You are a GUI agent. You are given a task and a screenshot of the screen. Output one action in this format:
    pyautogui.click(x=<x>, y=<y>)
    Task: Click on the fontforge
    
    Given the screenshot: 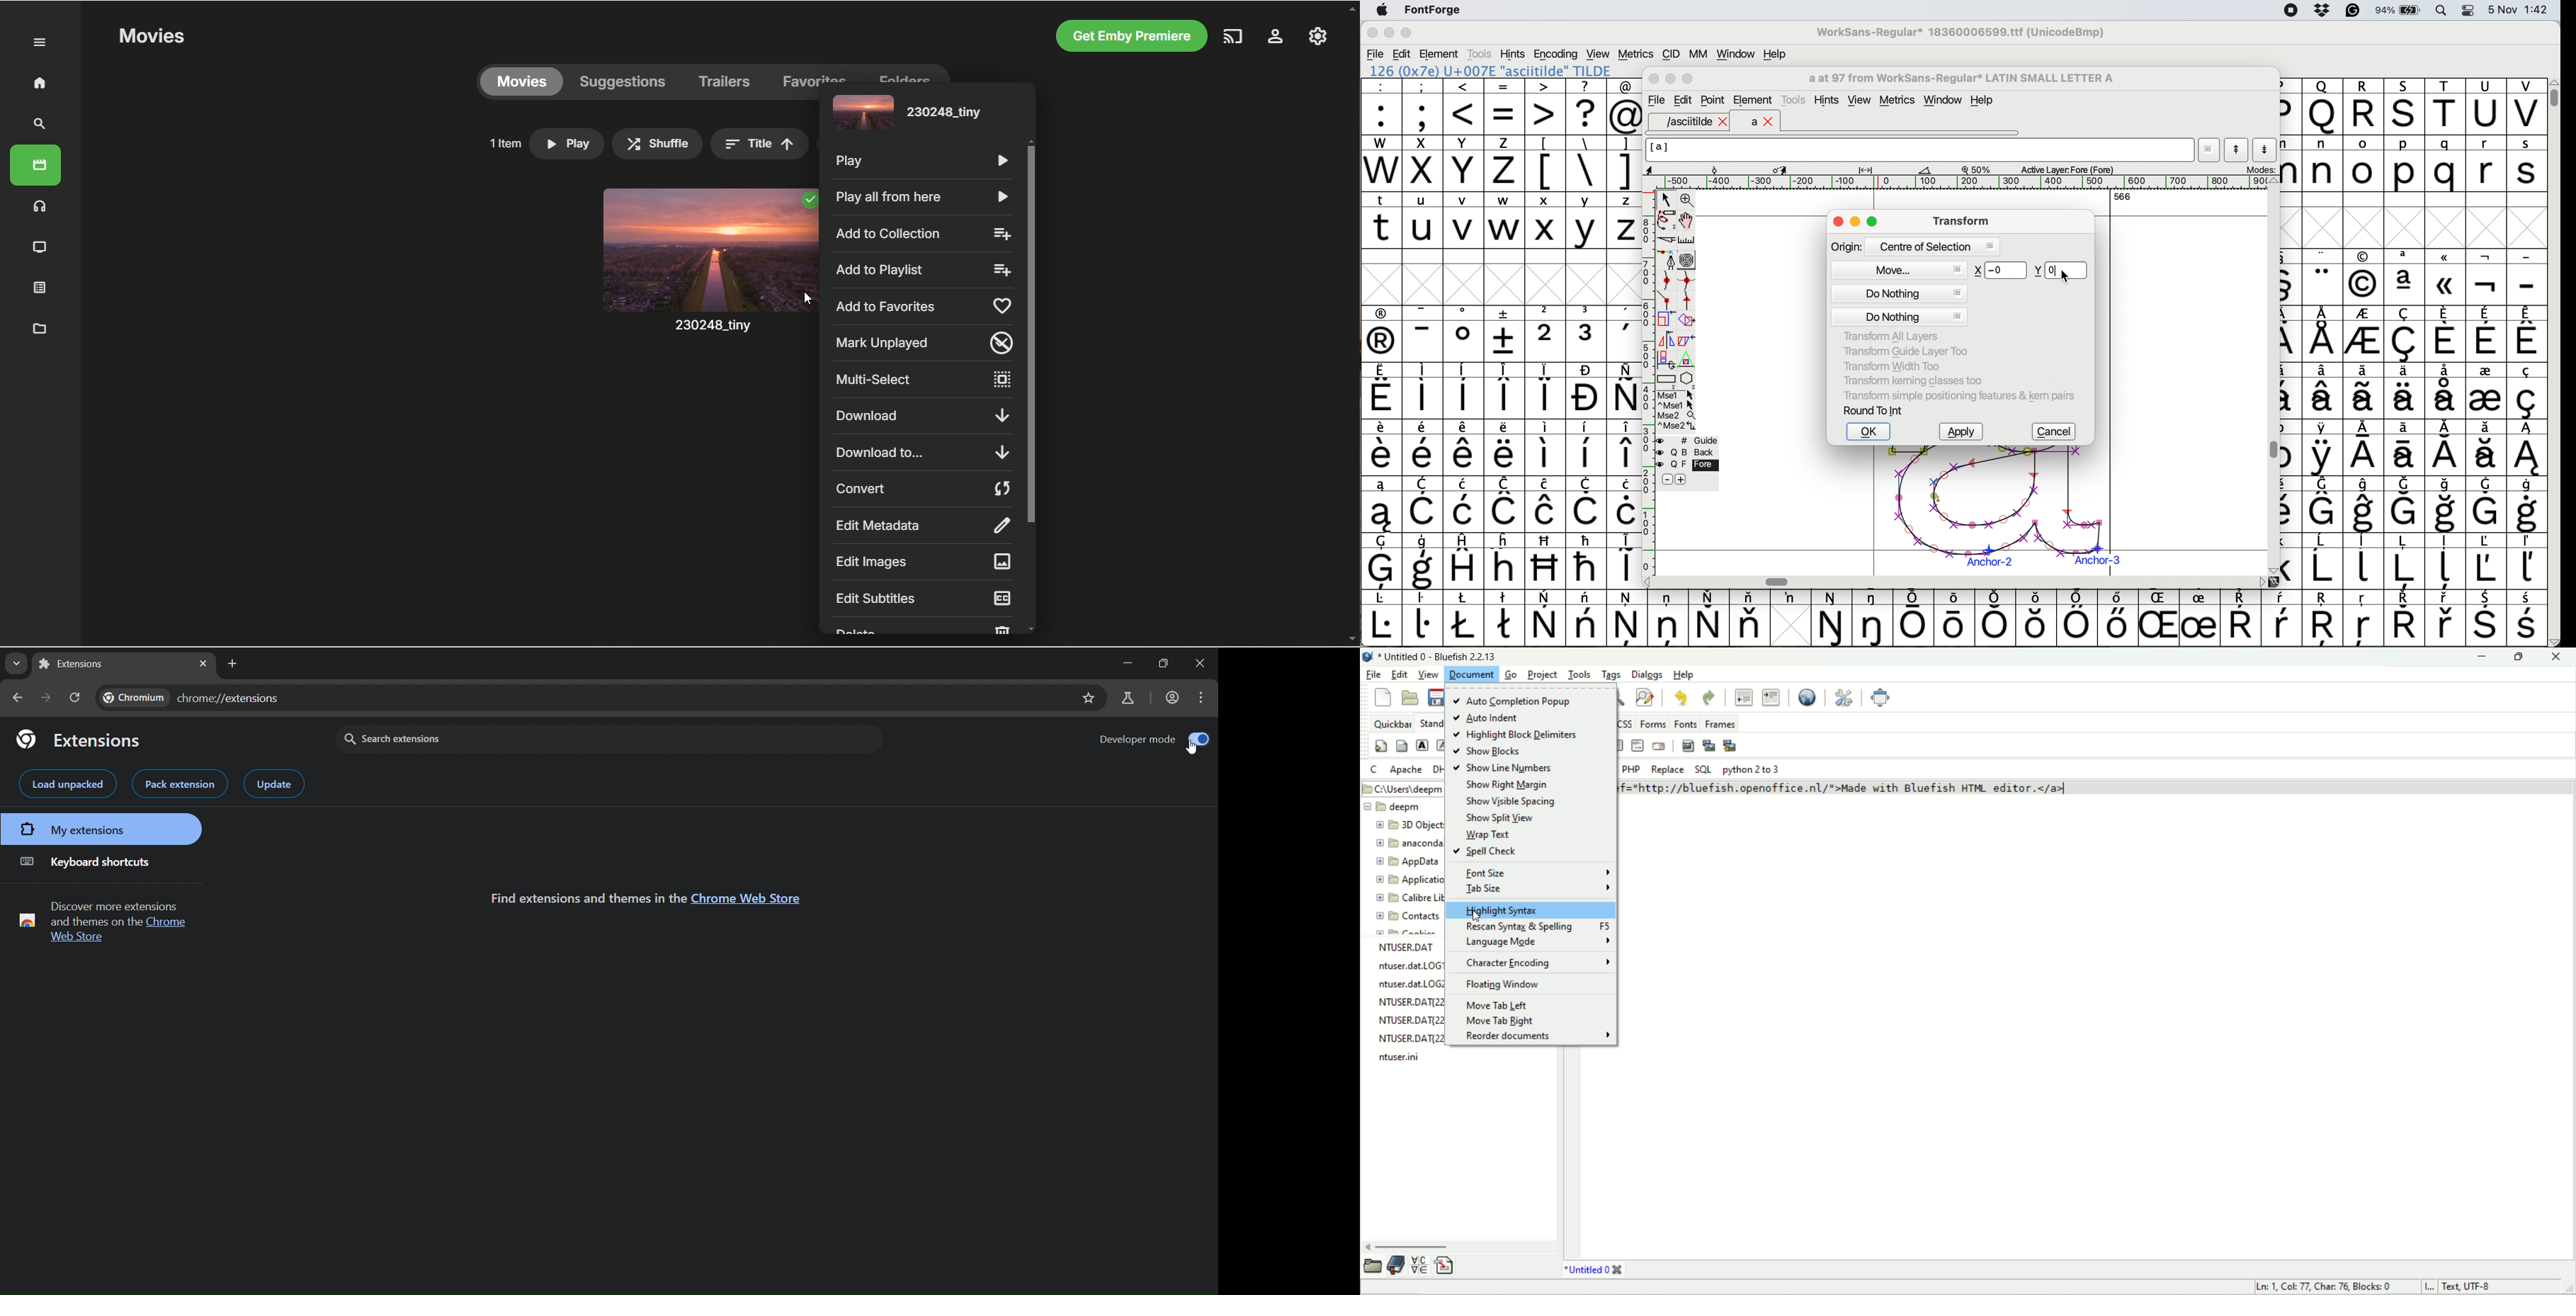 What is the action you would take?
    pyautogui.click(x=1436, y=10)
    